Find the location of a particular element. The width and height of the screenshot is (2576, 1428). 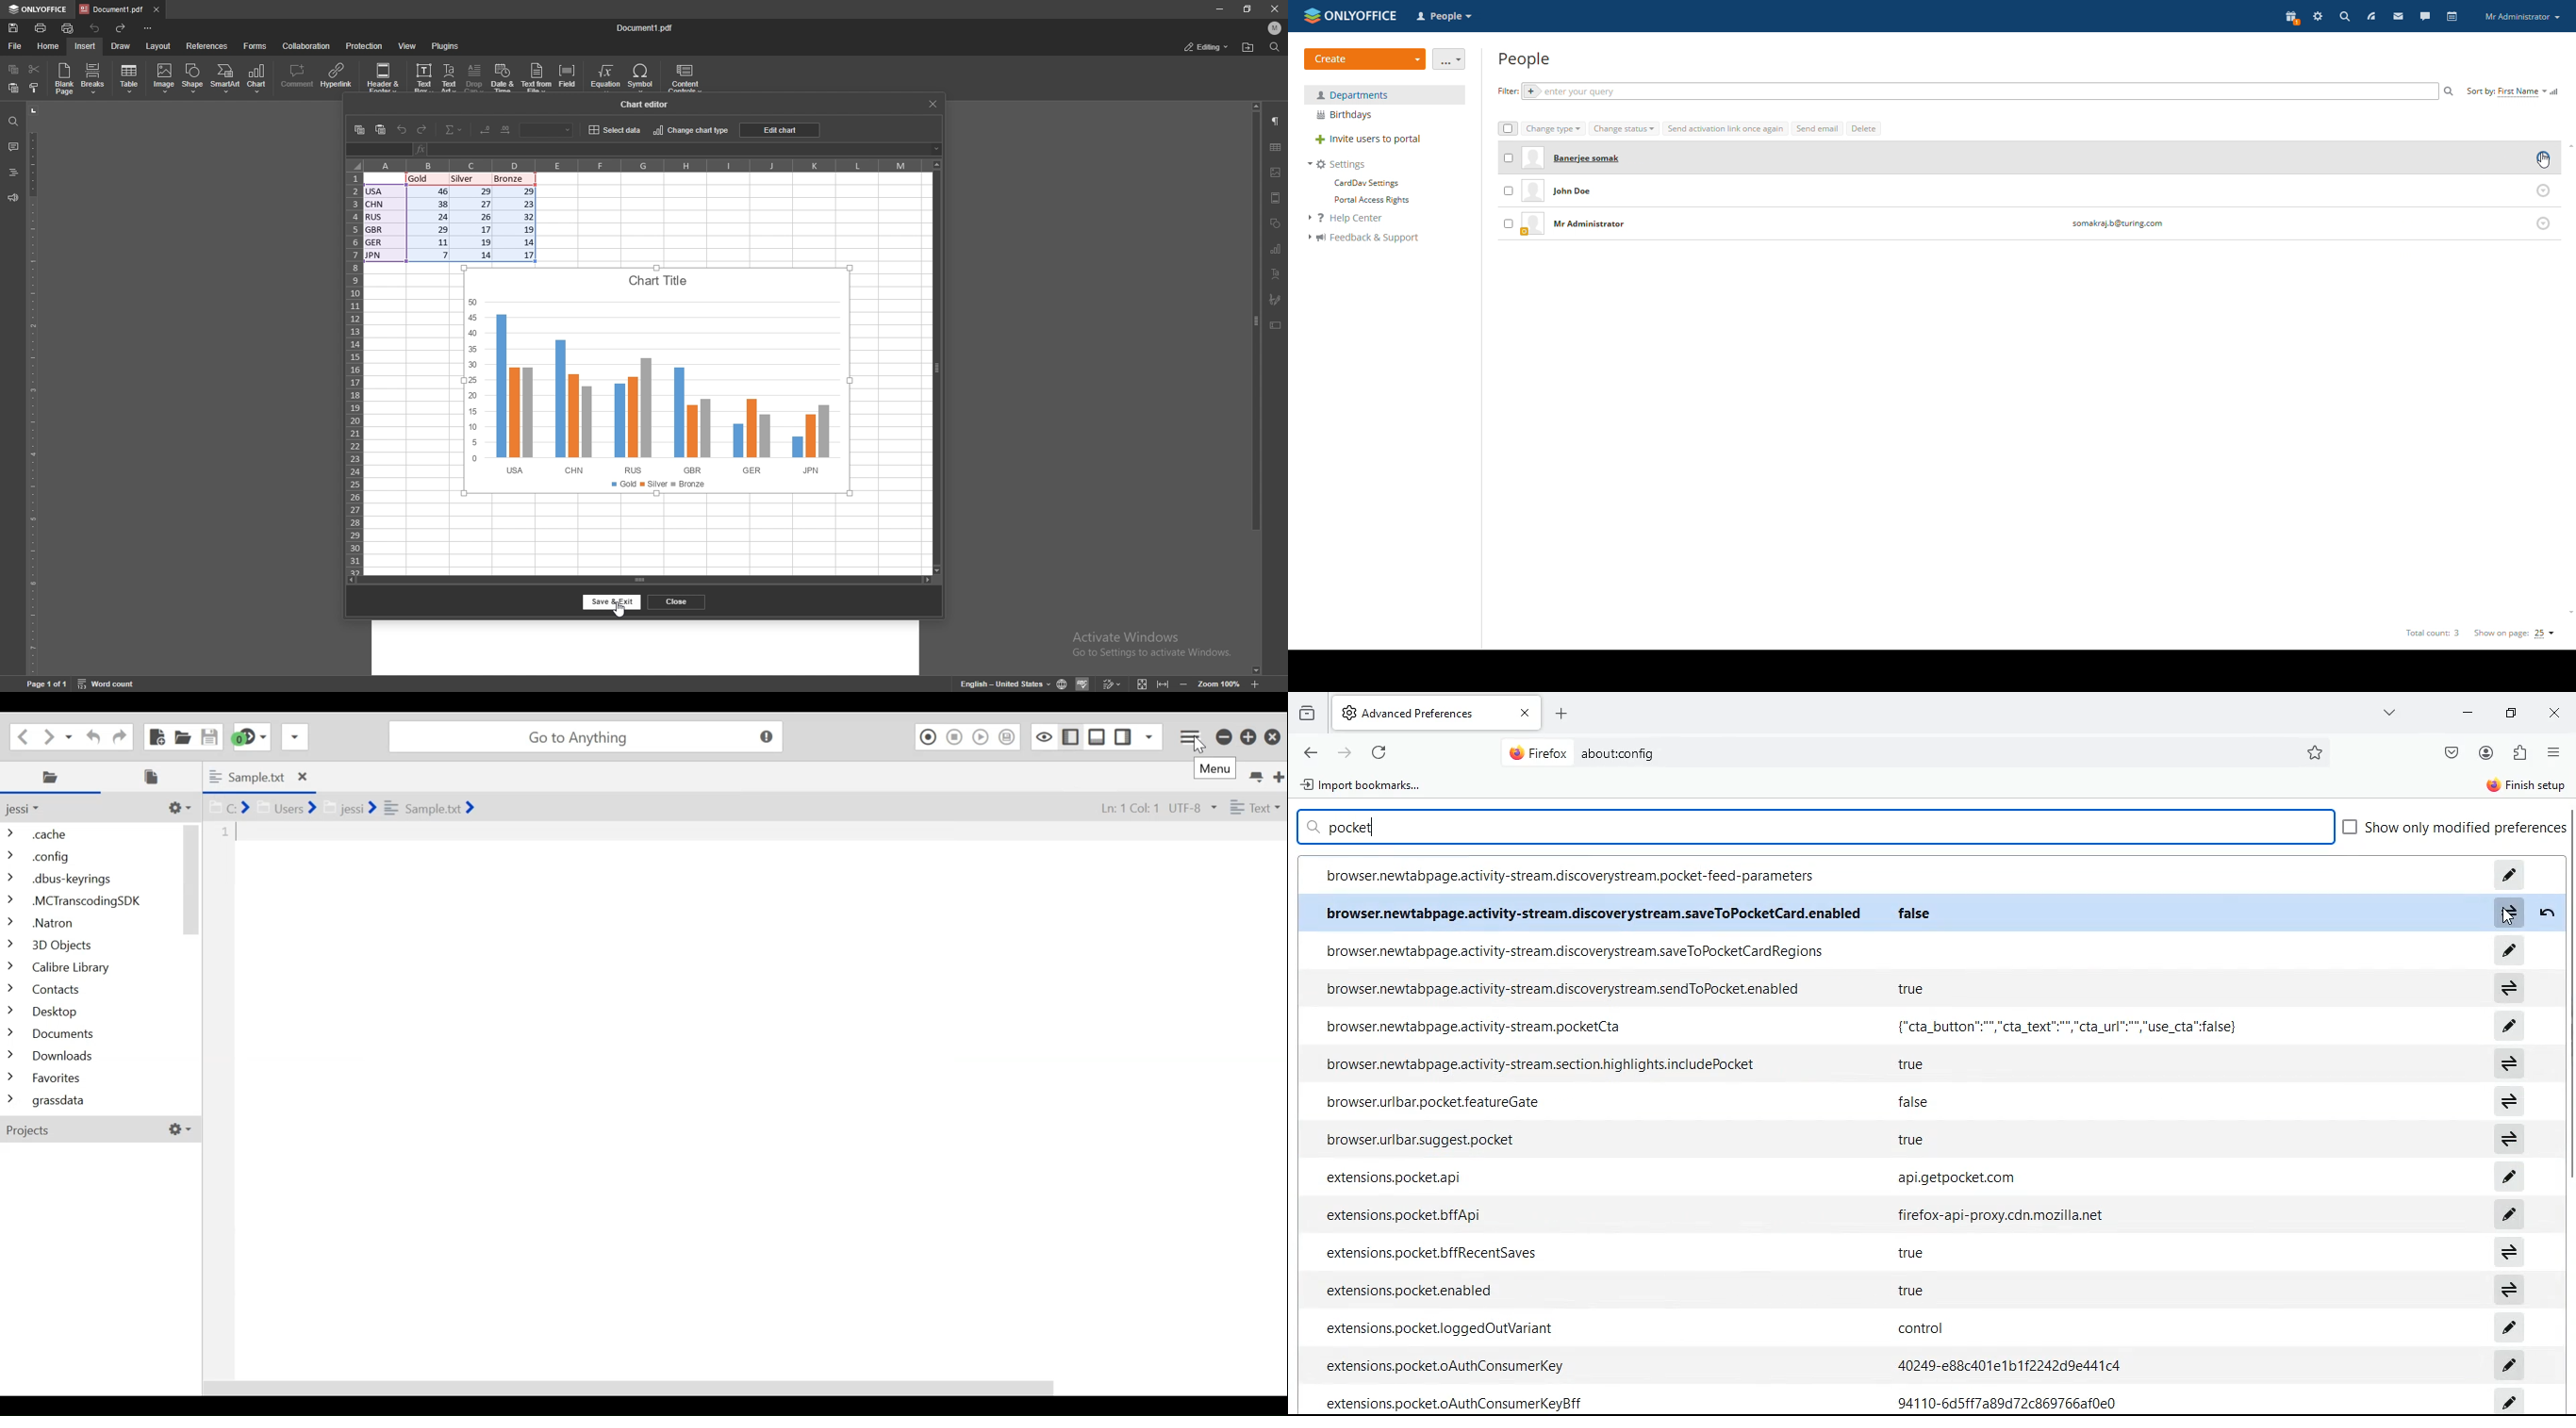

date and time is located at coordinates (385, 78).